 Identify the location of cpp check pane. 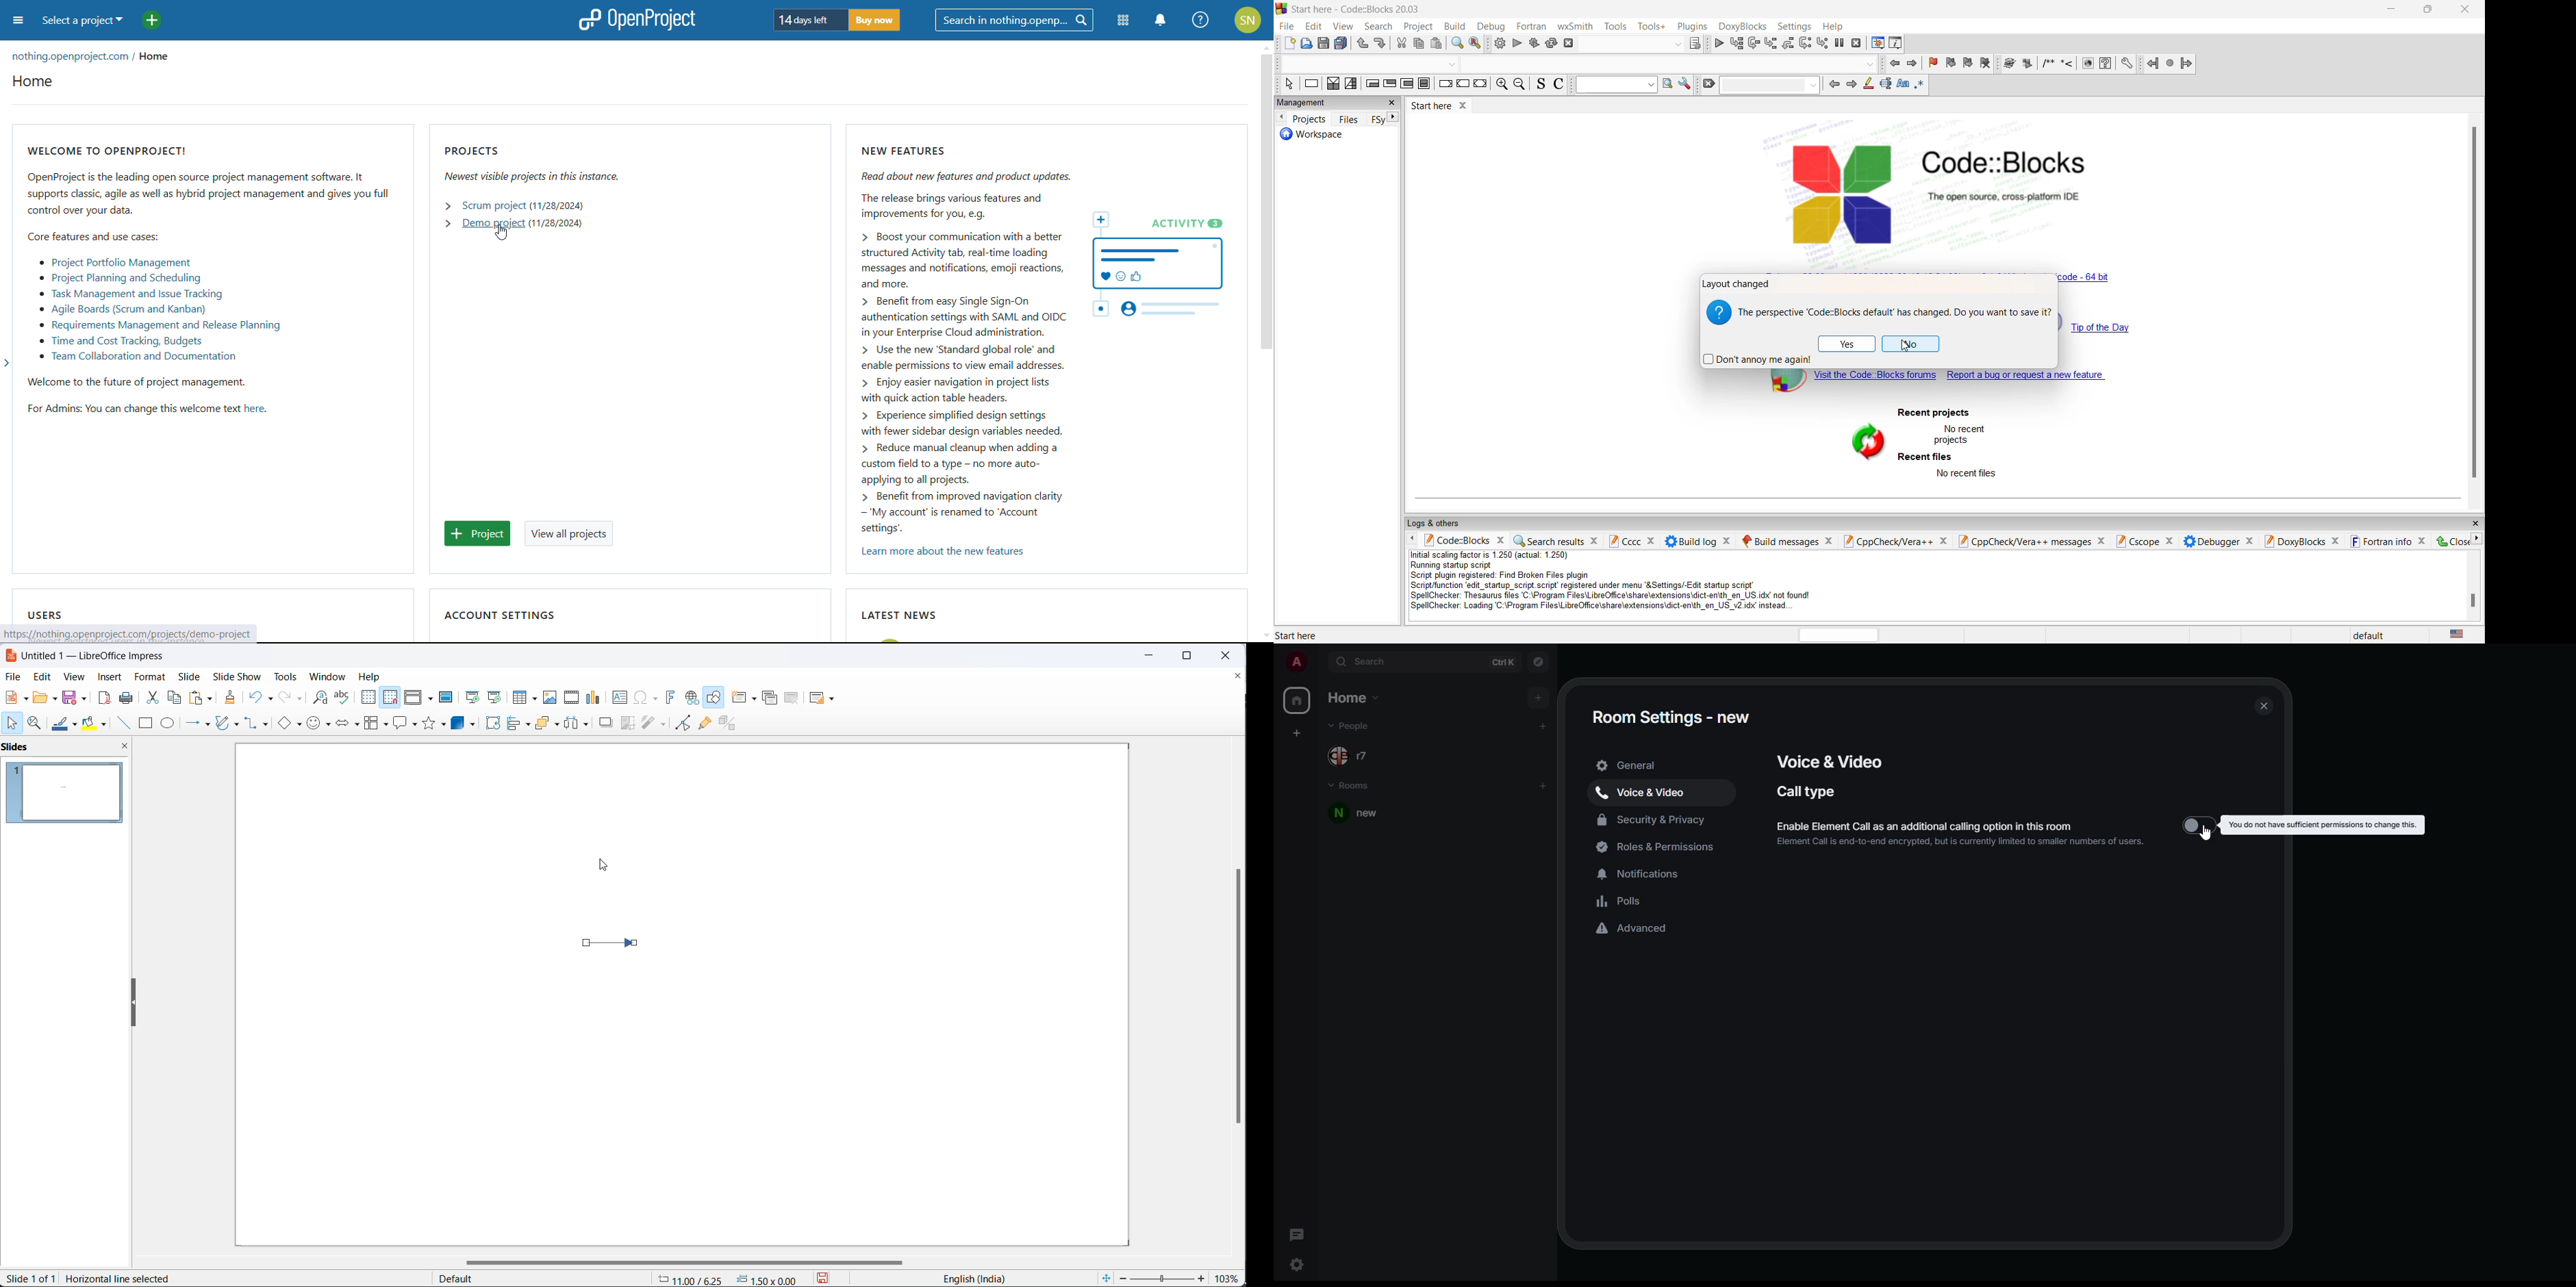
(1894, 539).